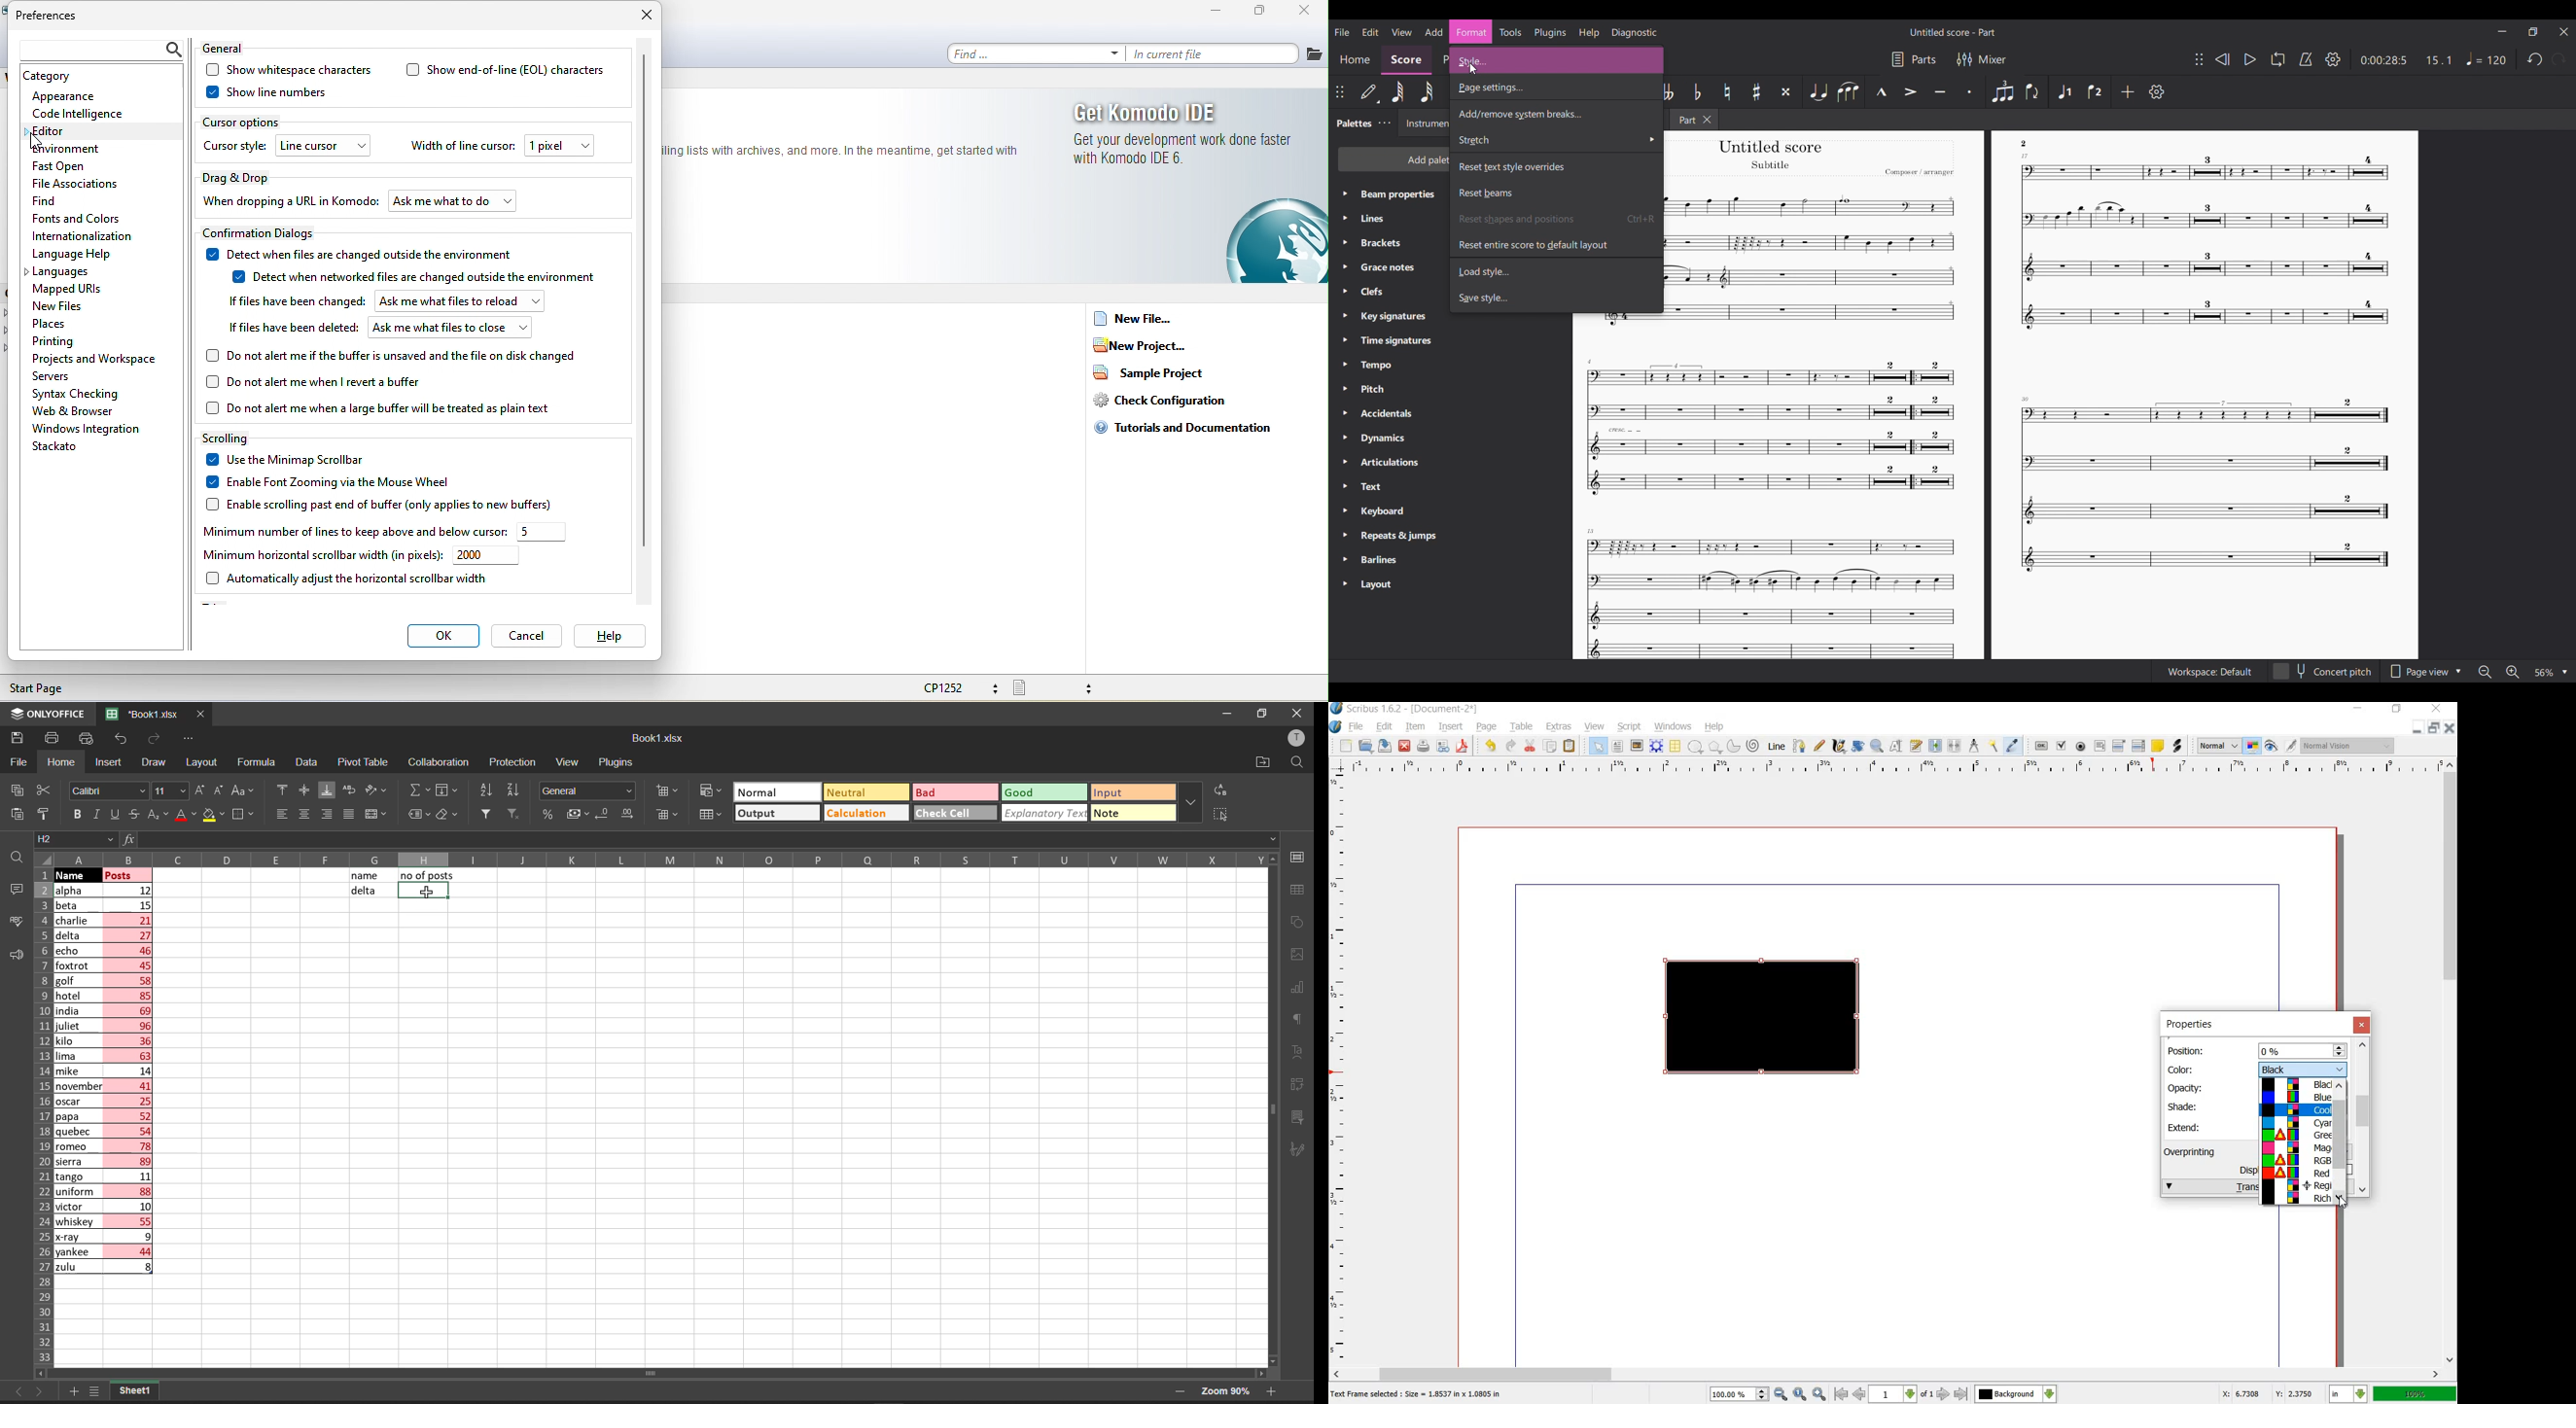  I want to click on close, so click(2449, 728).